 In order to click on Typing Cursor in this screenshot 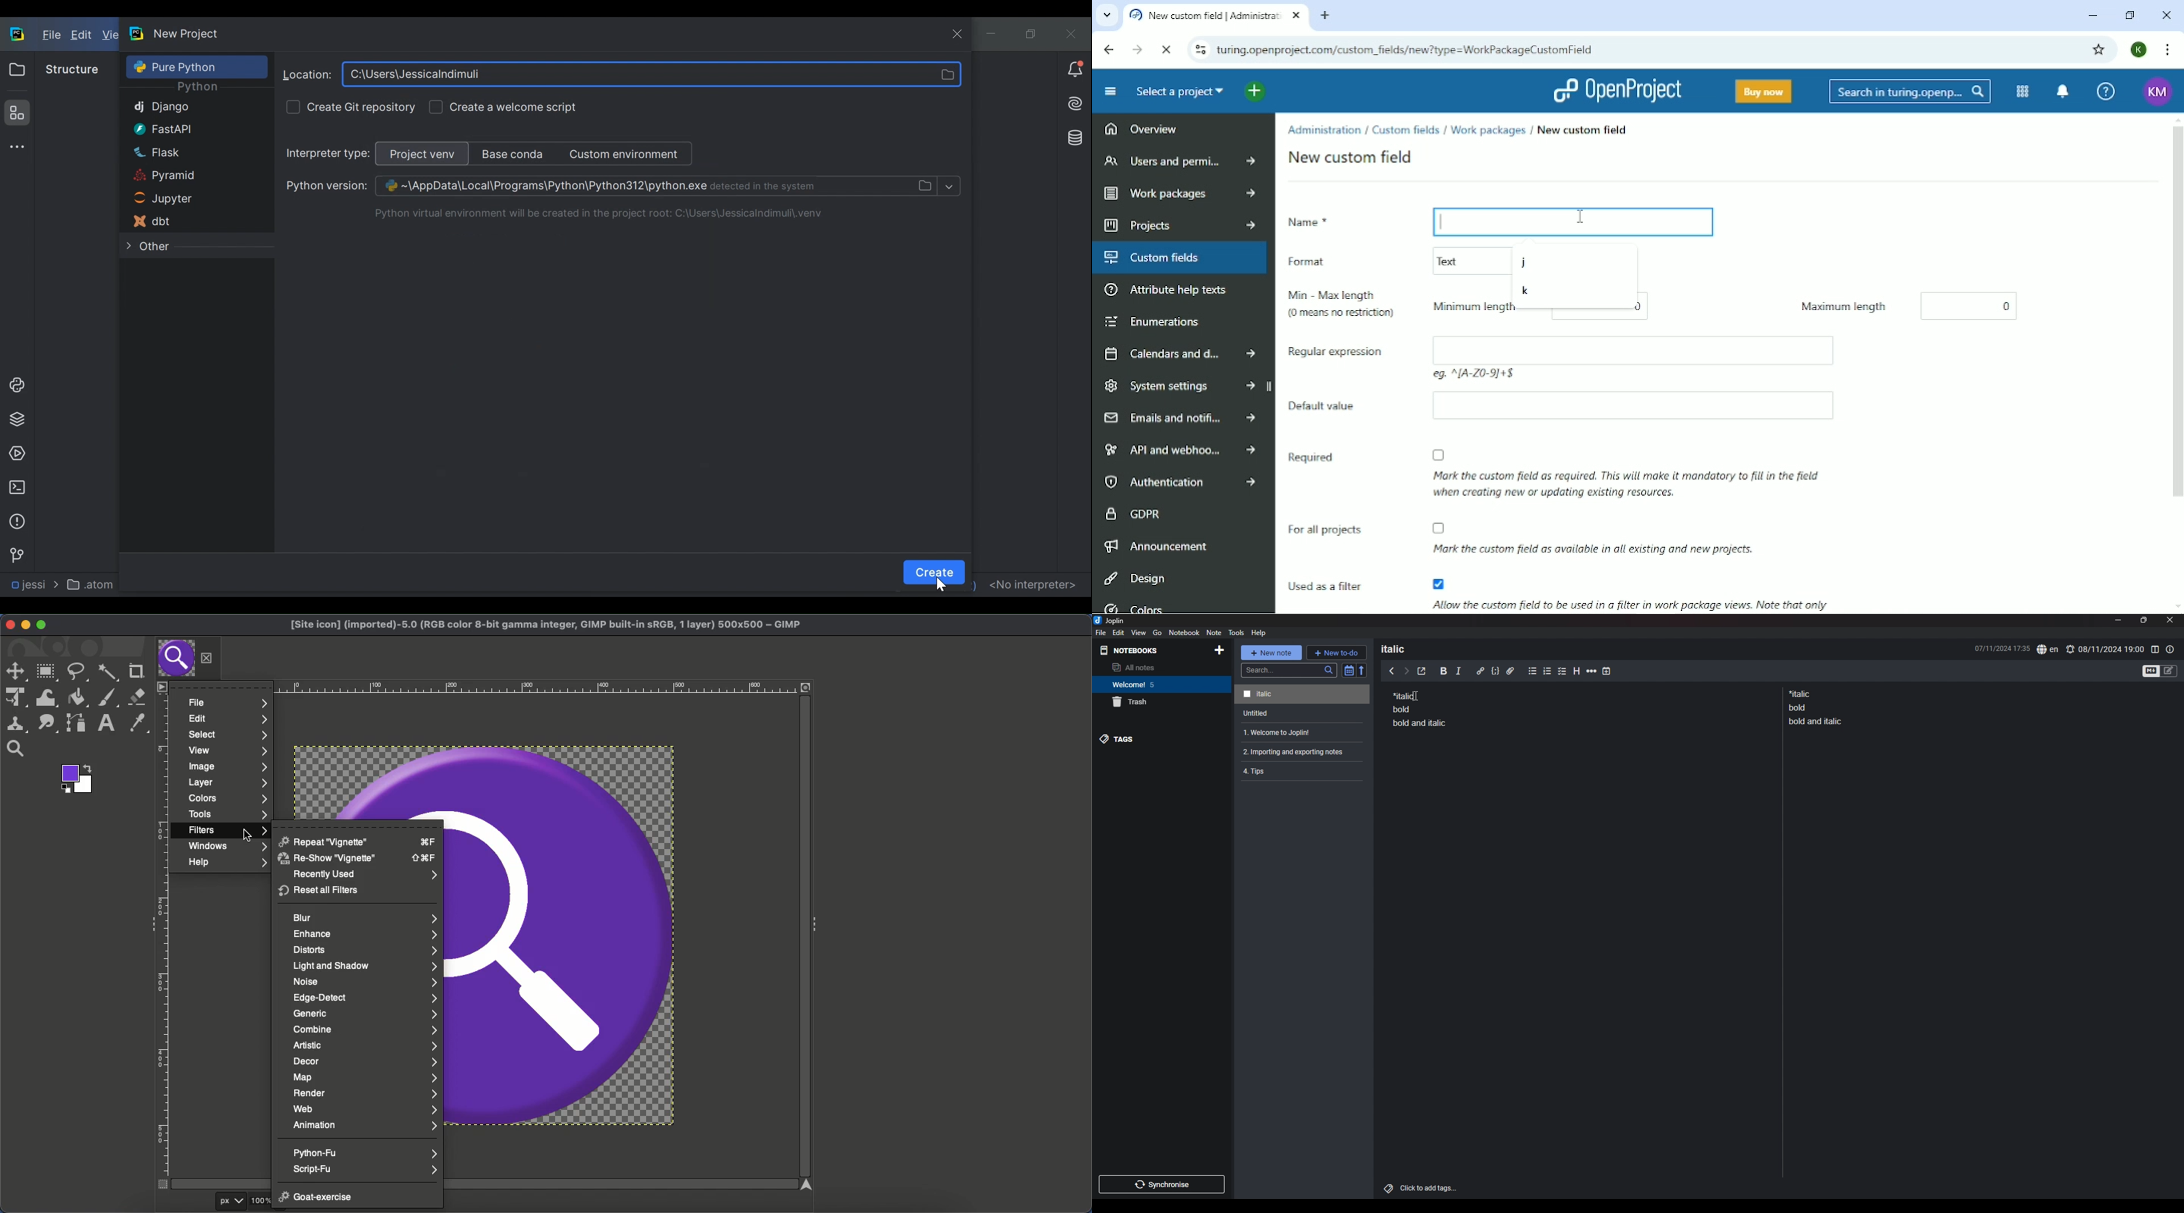, I will do `click(1450, 222)`.